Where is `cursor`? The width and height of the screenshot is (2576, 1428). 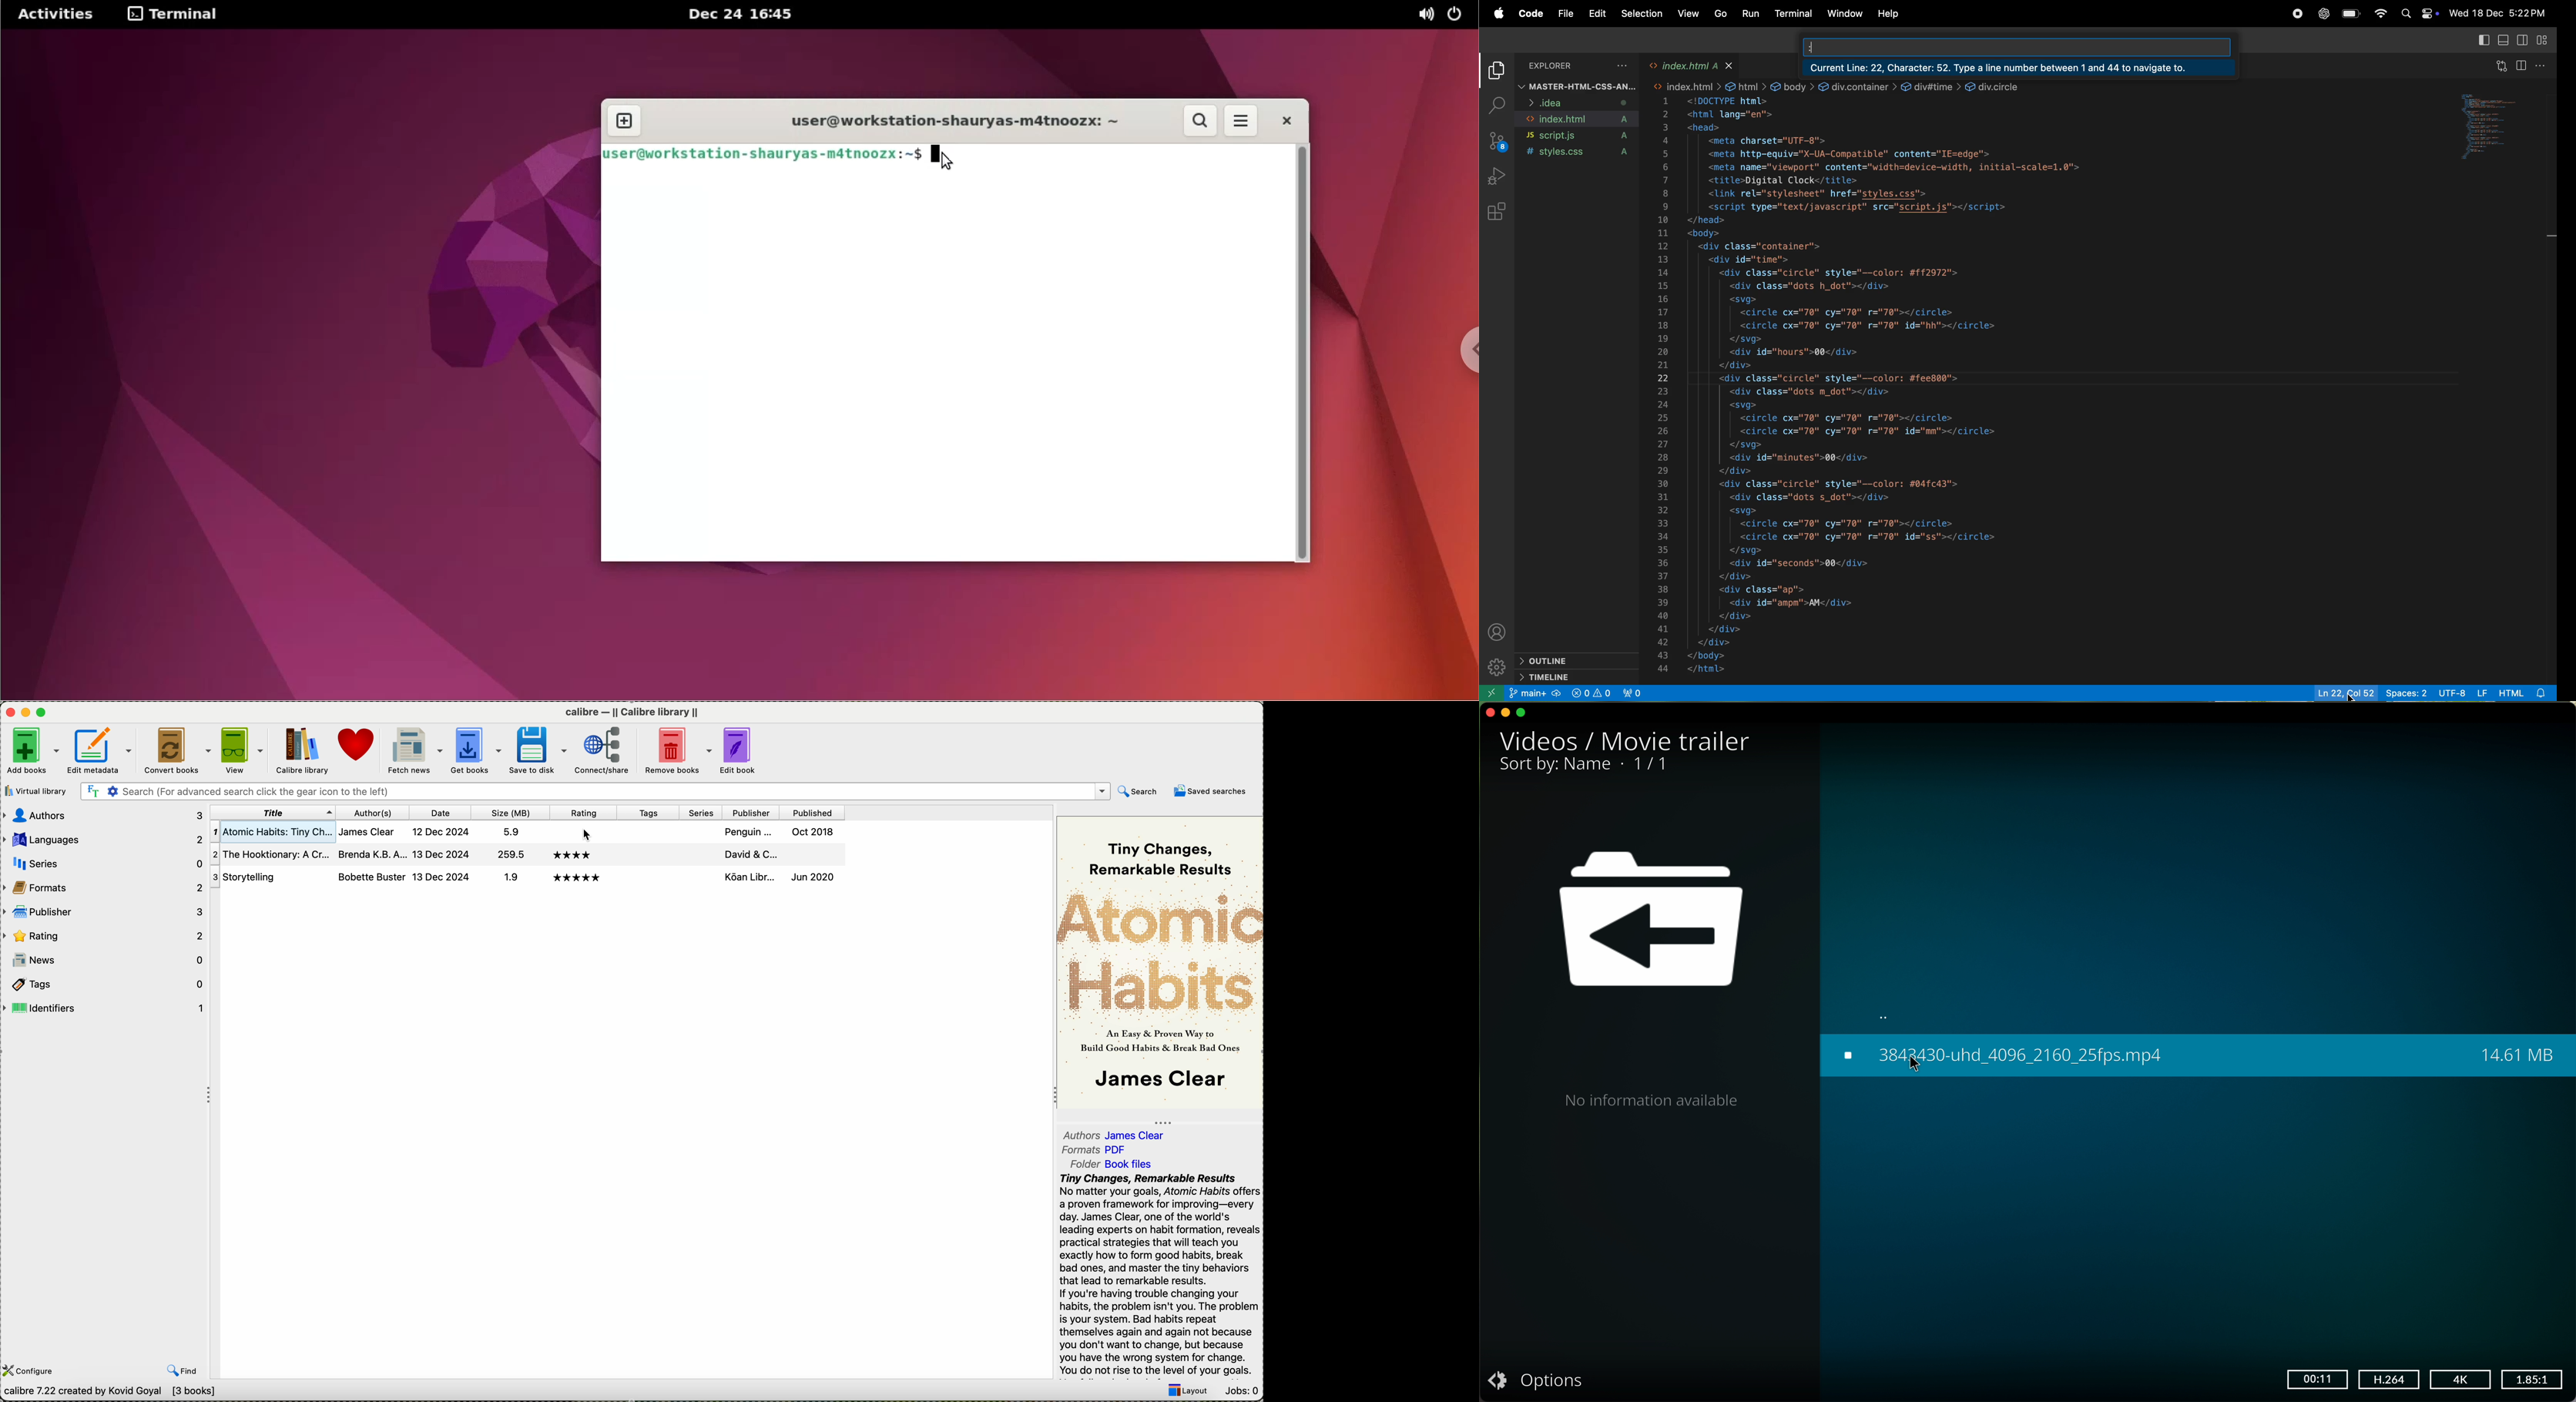
cursor is located at coordinates (2351, 694).